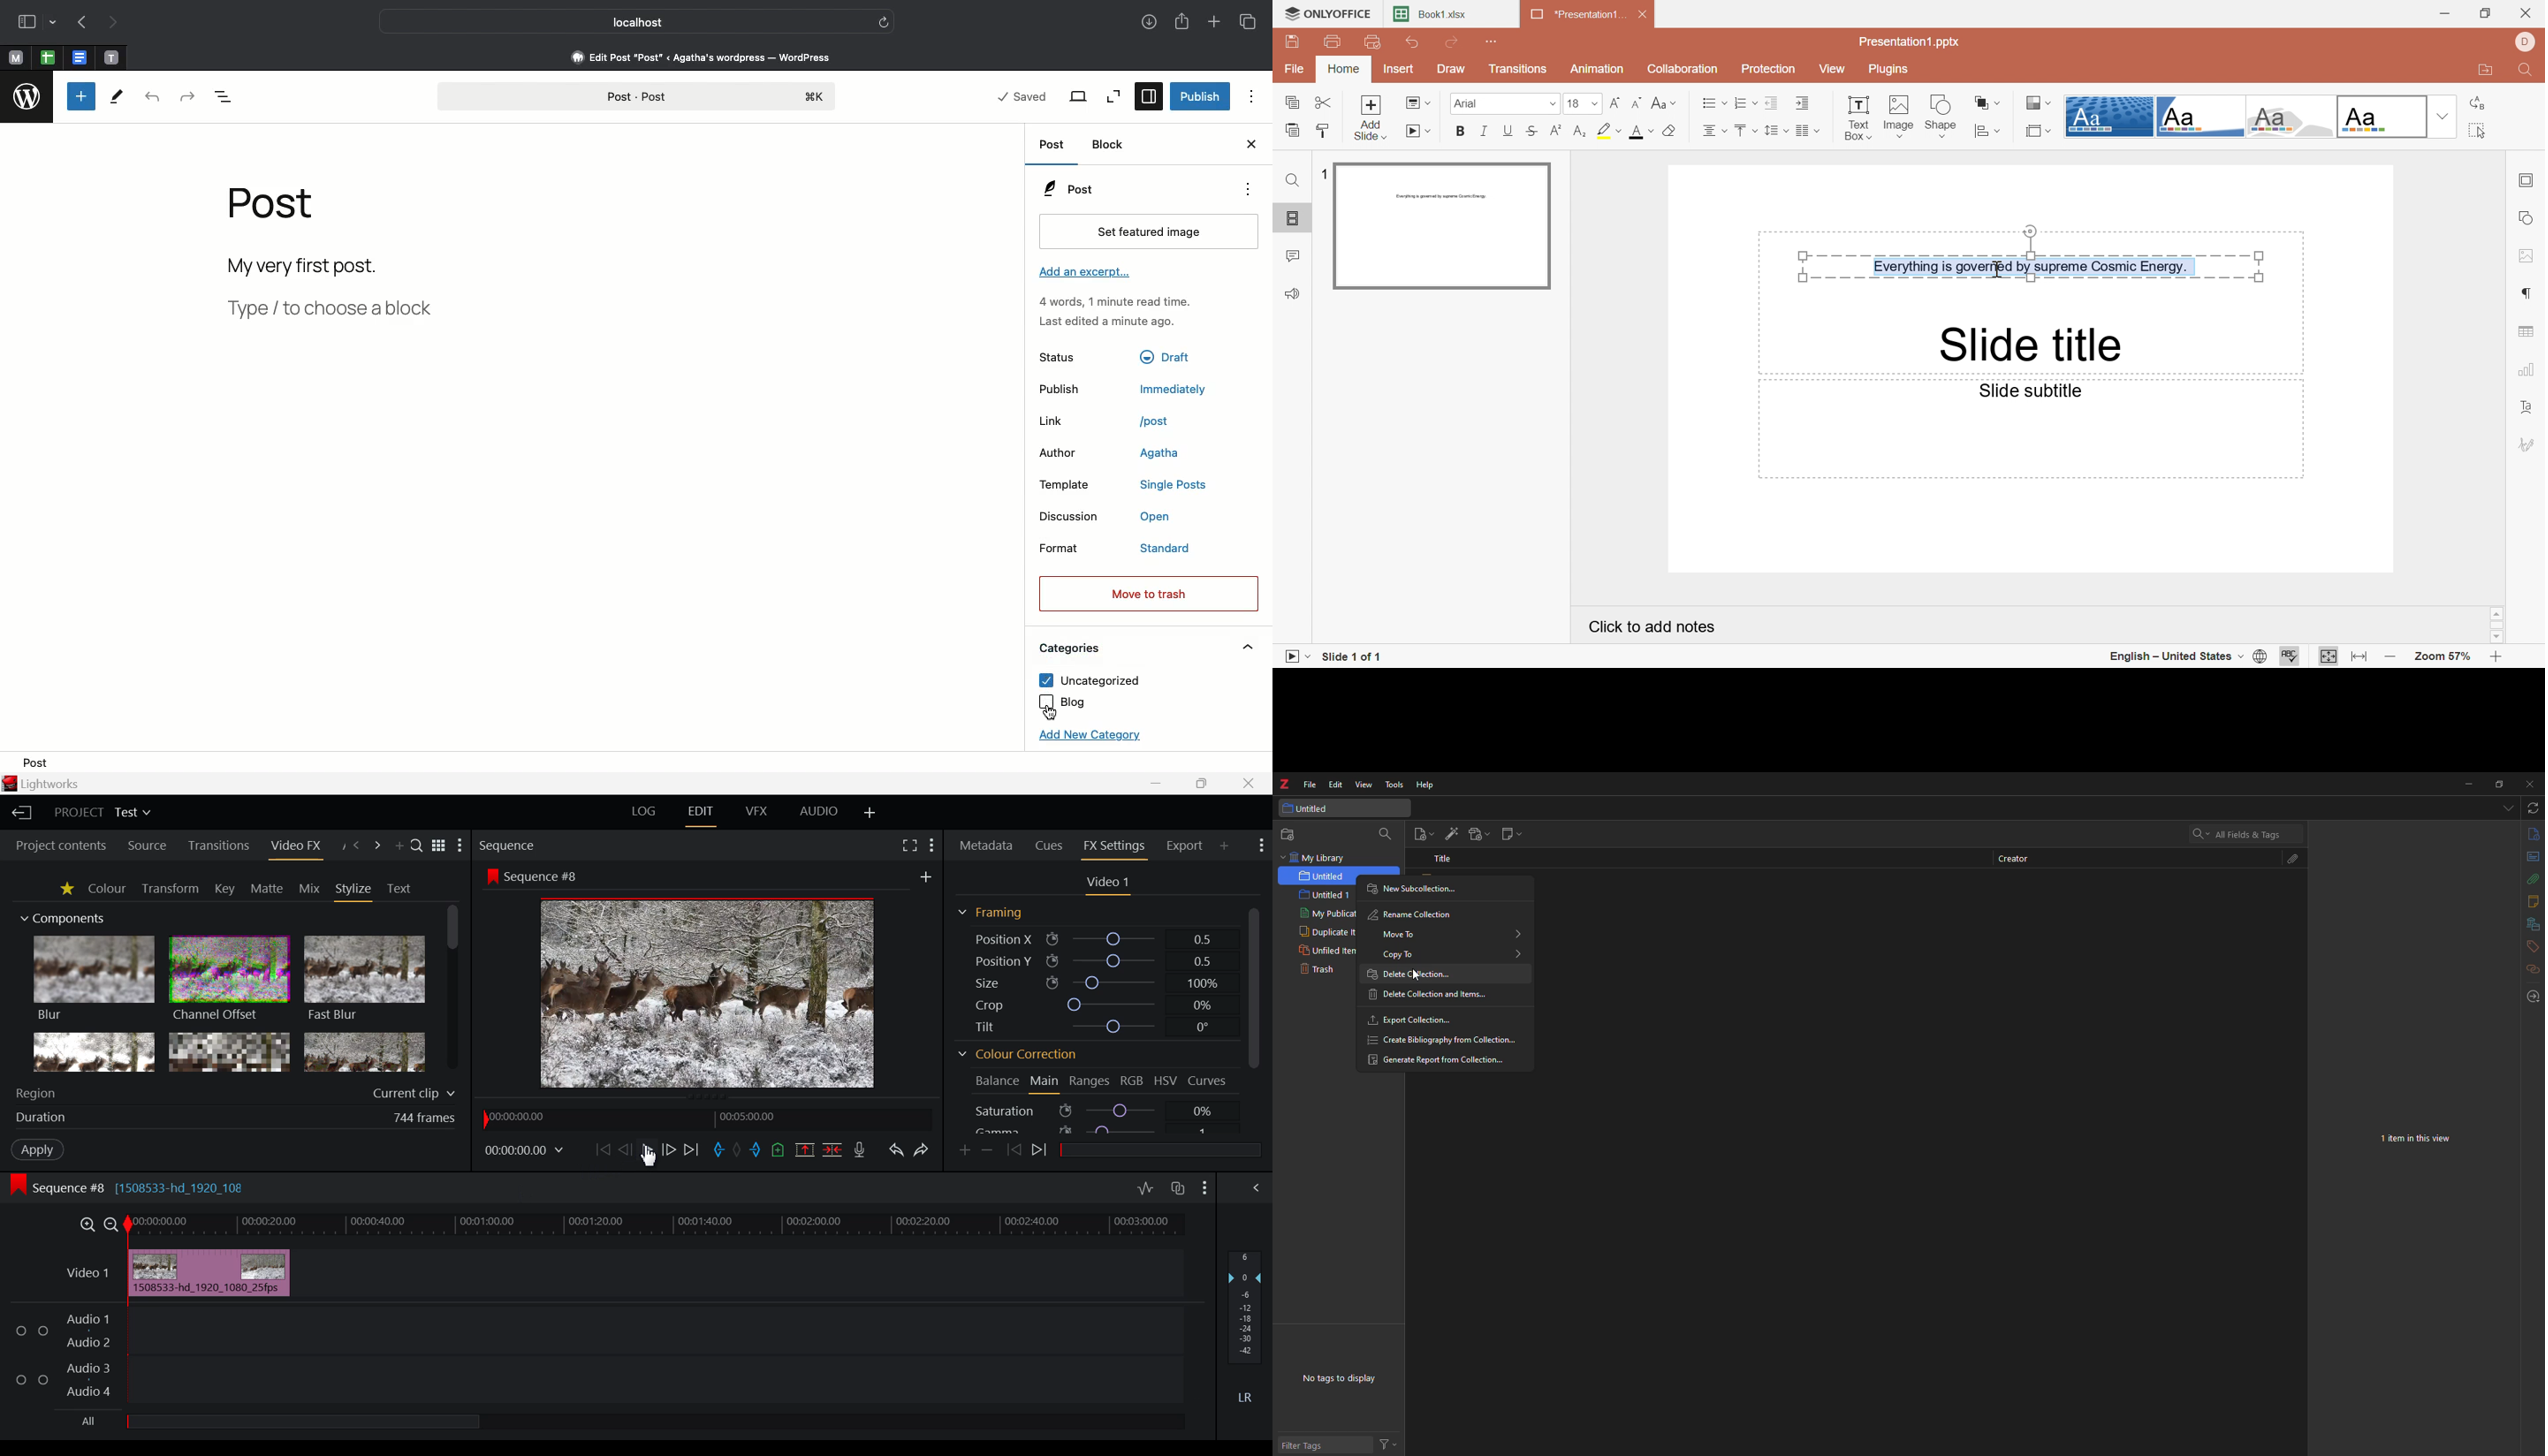 This screenshot has width=2548, height=1456. Describe the element at coordinates (1639, 103) in the screenshot. I see `Decrement font size` at that location.